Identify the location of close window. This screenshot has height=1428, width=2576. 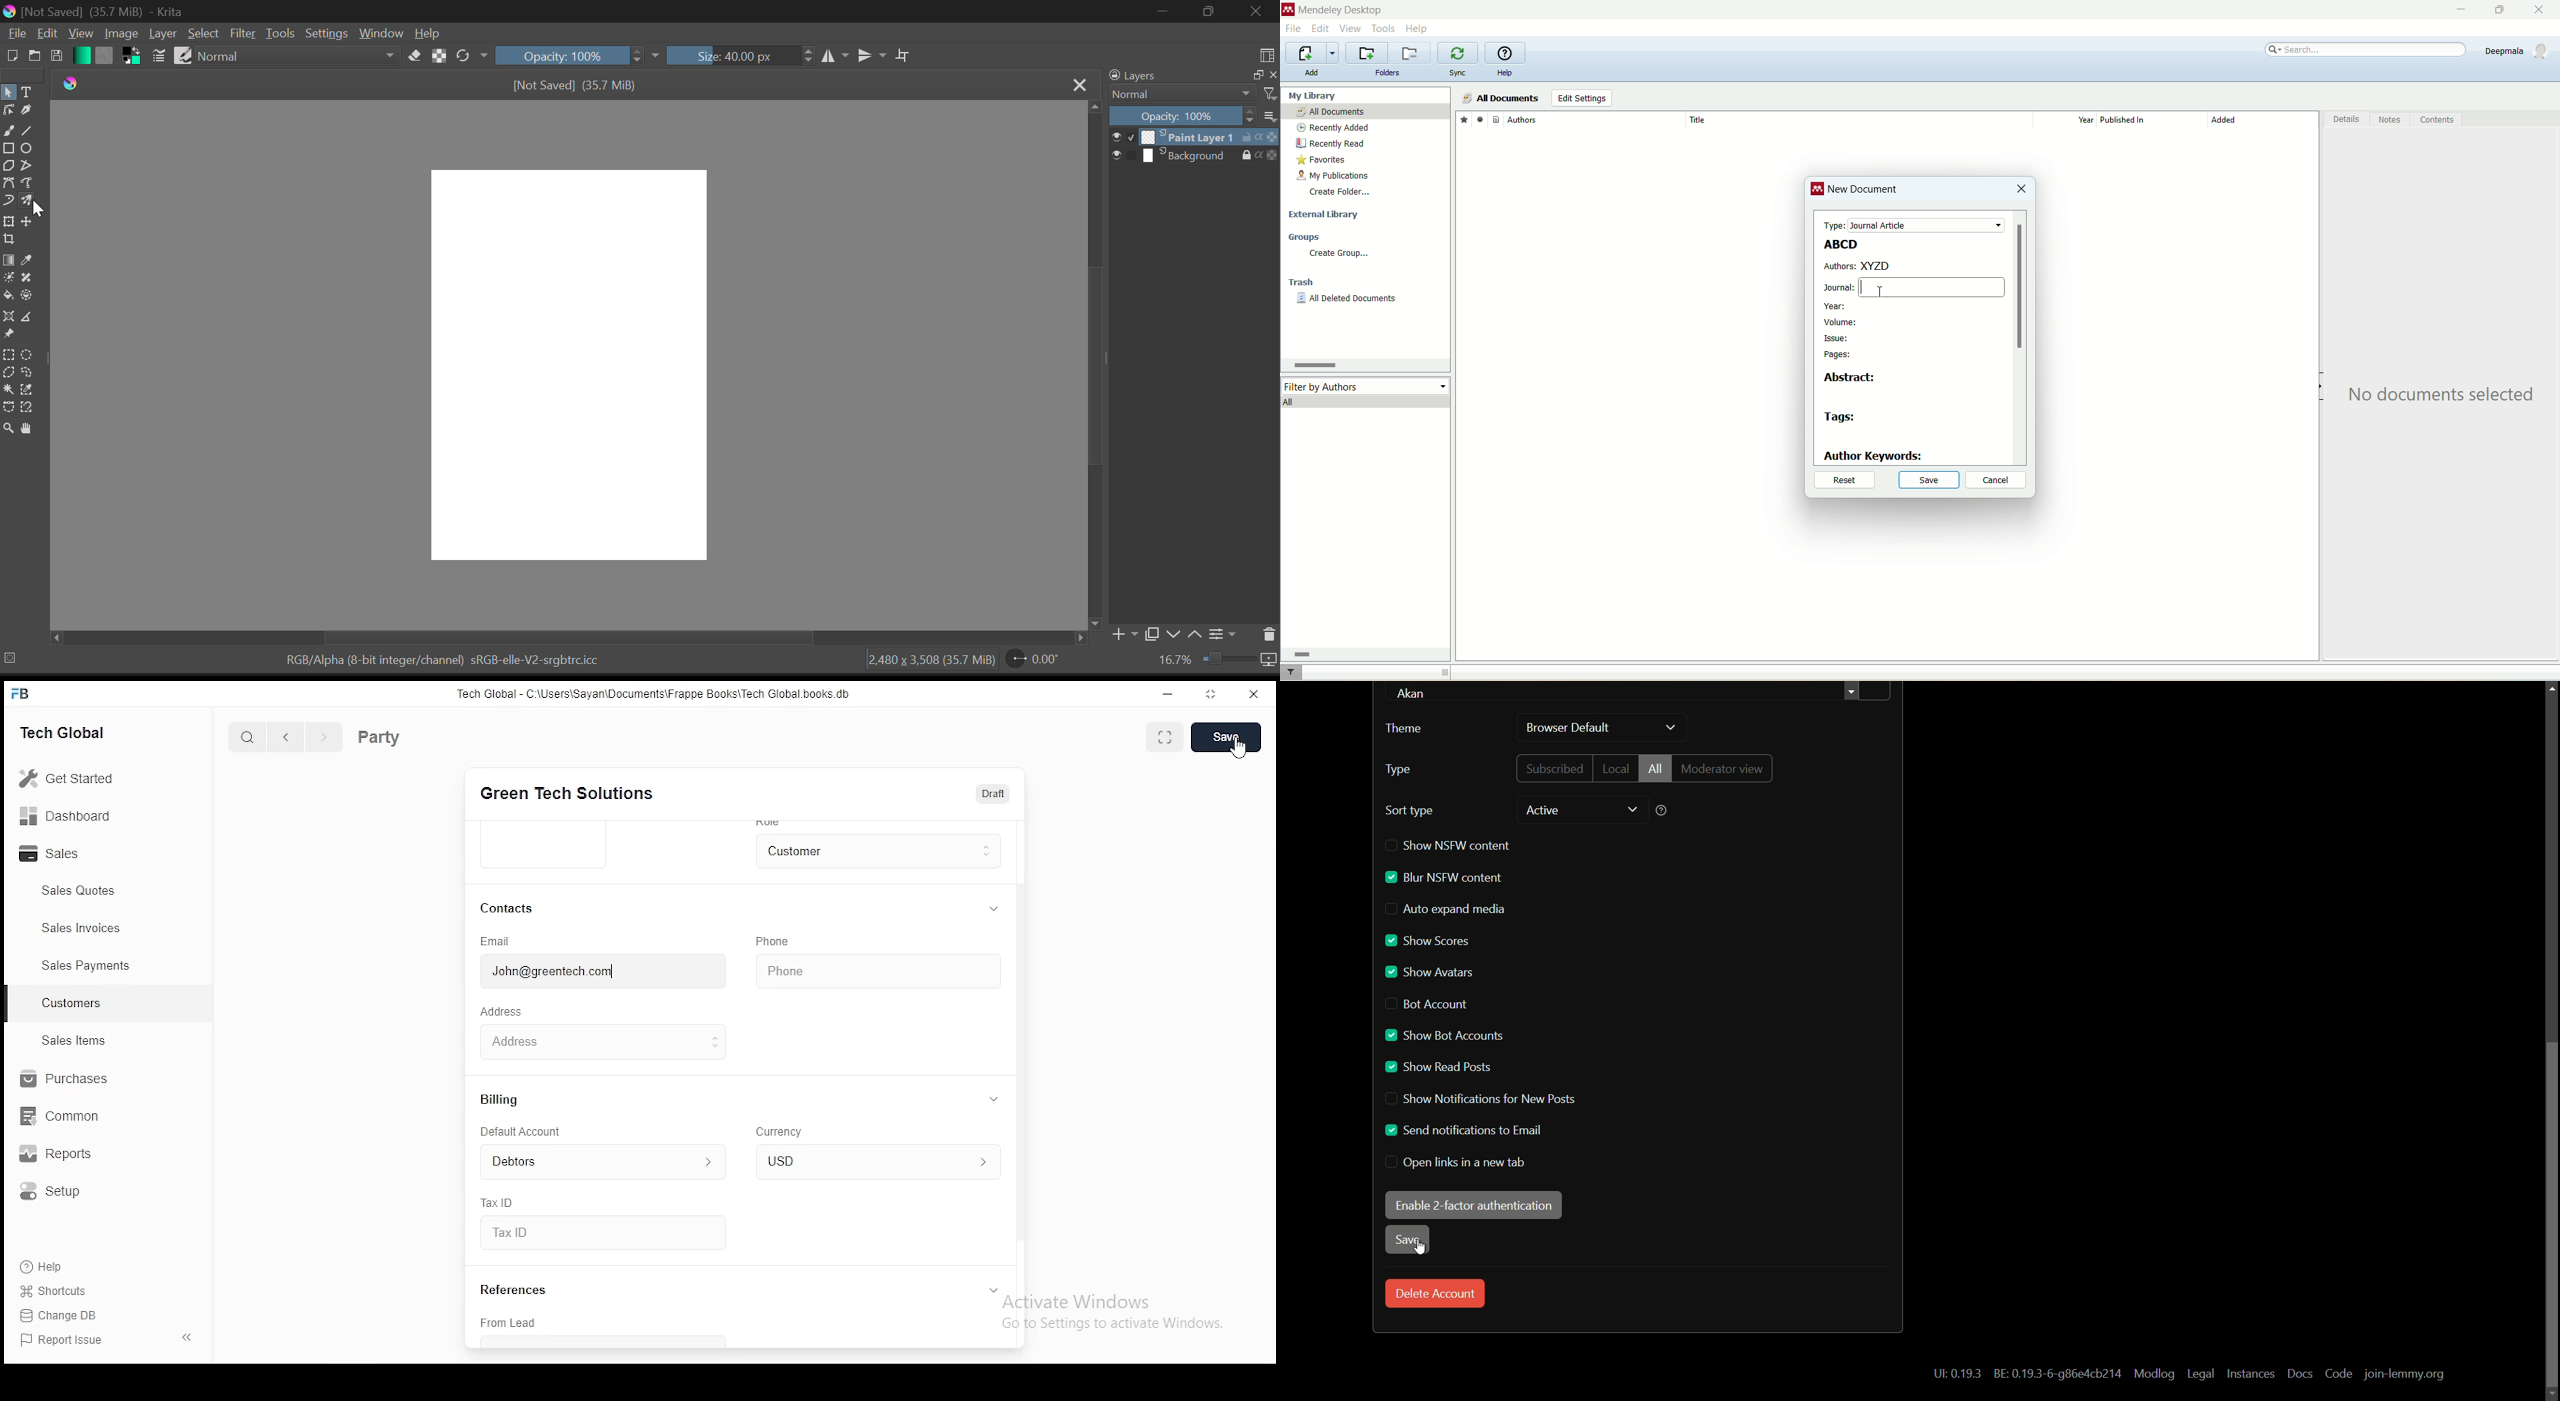
(1251, 695).